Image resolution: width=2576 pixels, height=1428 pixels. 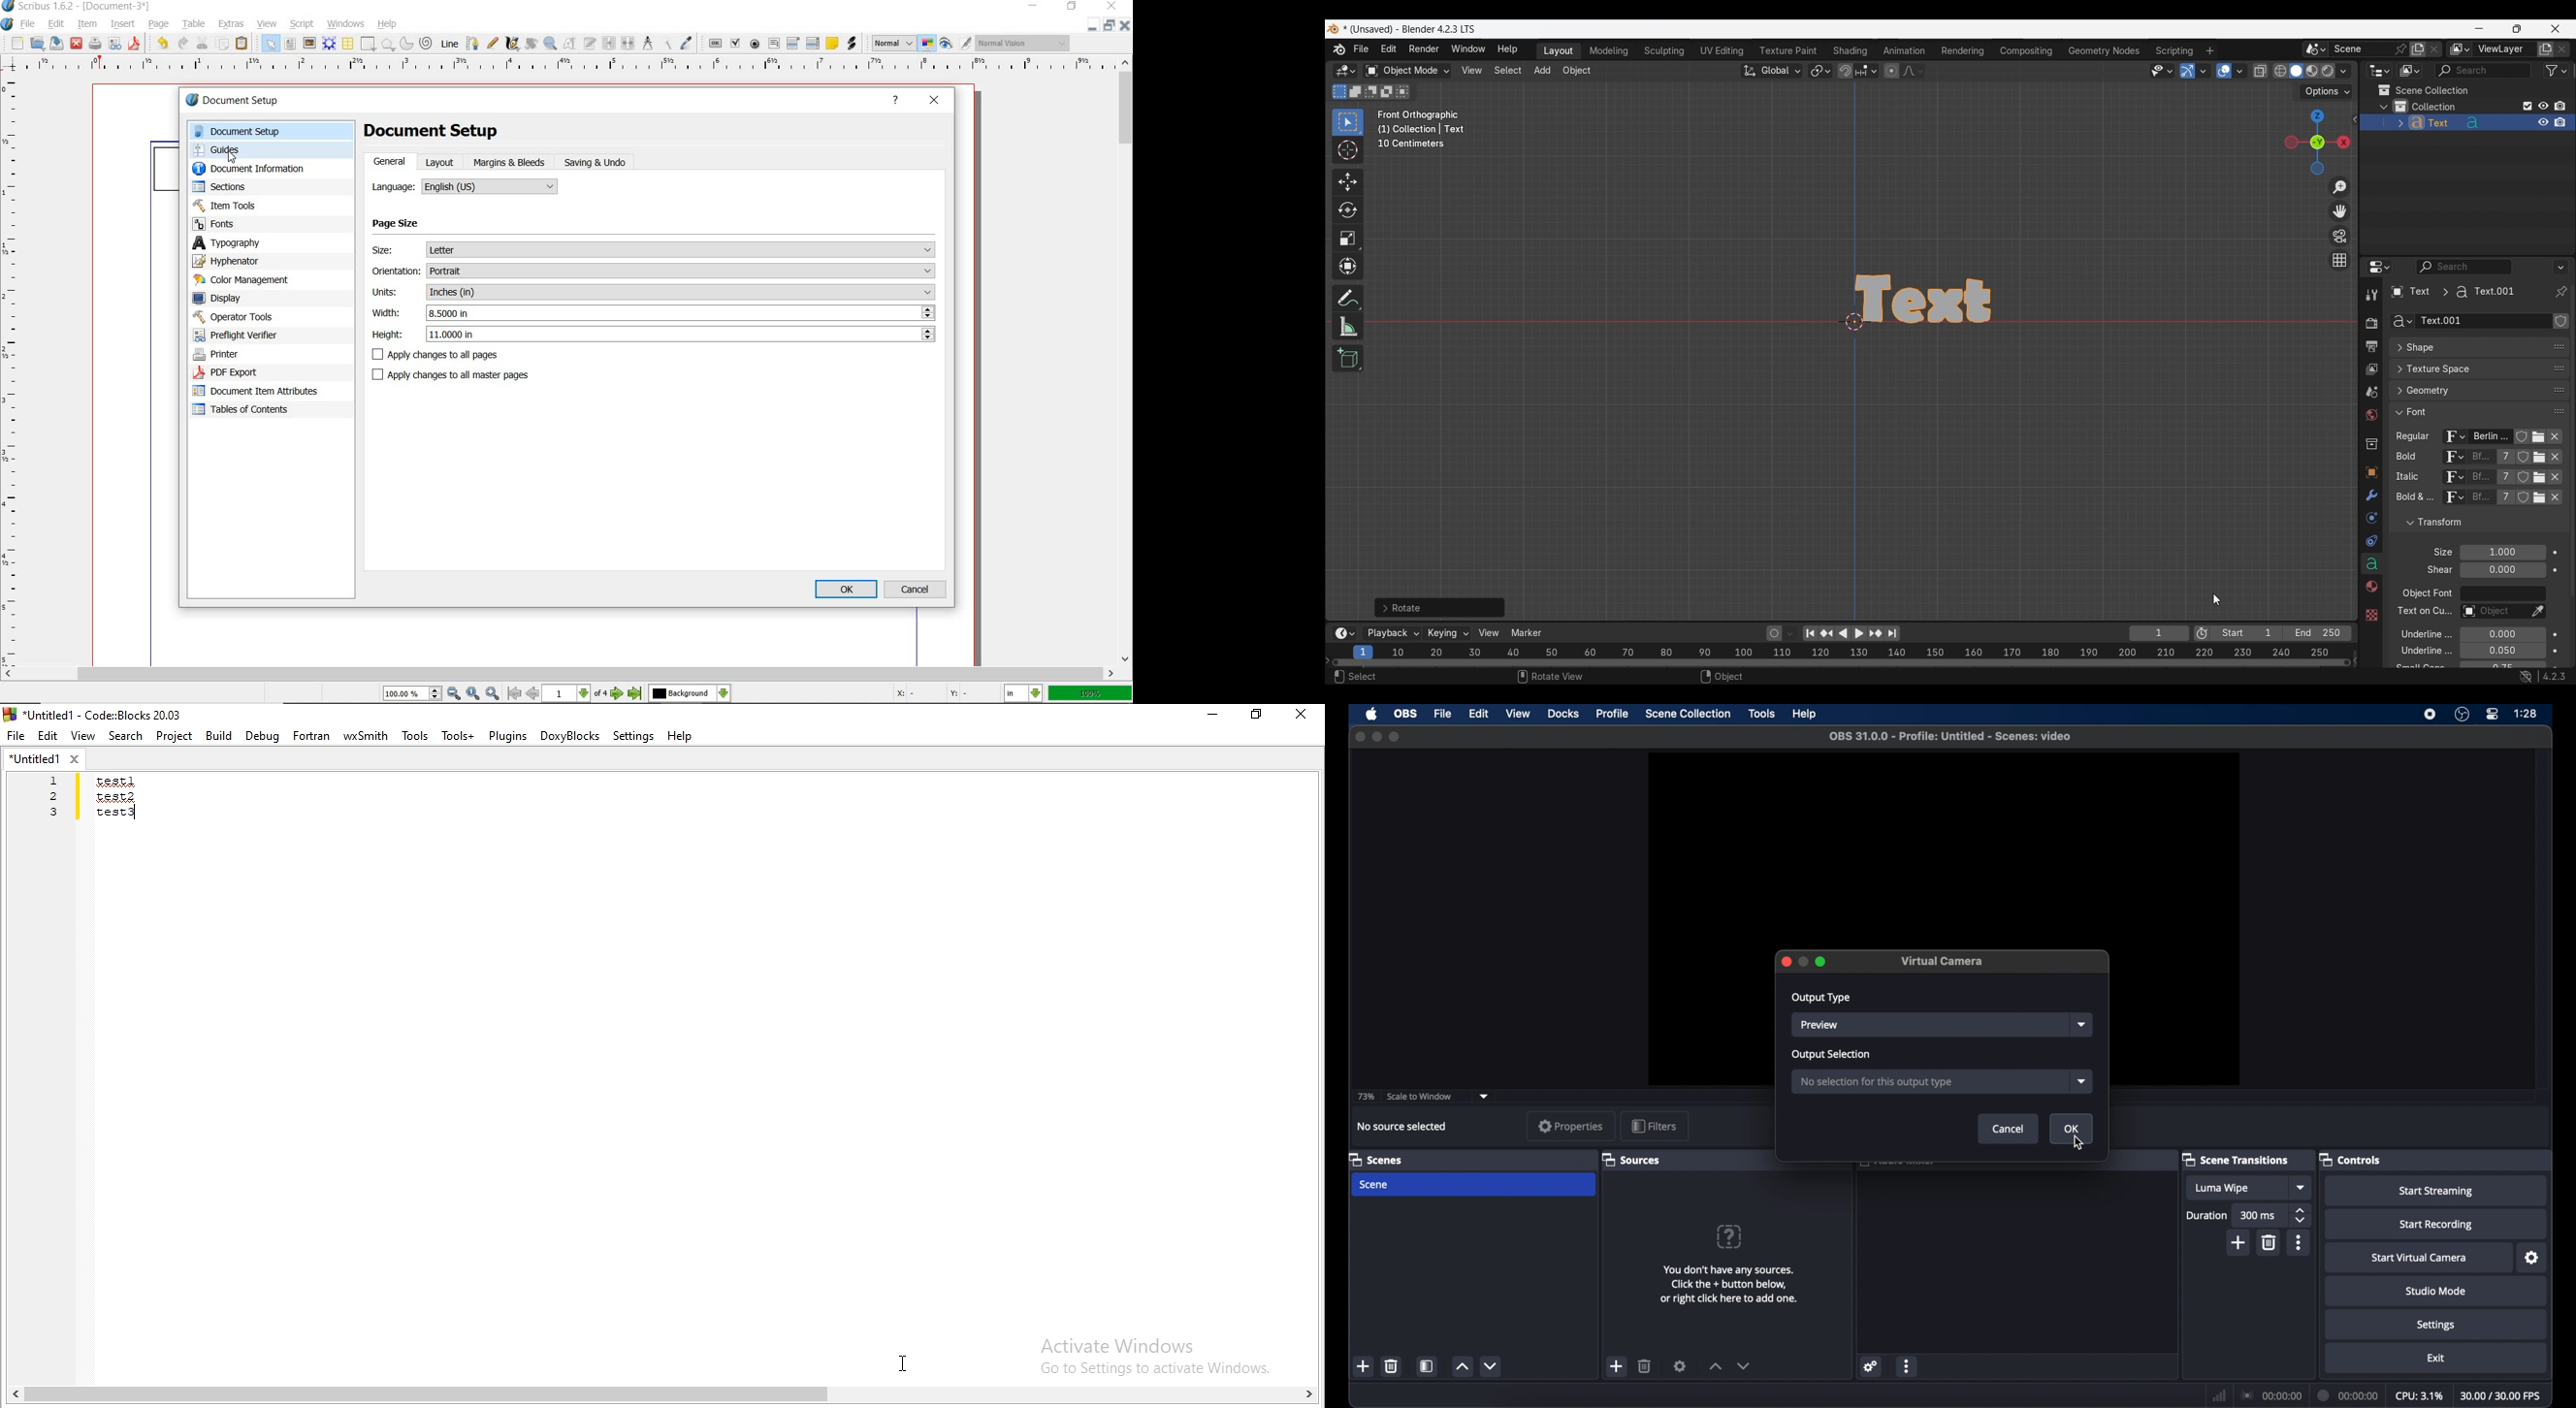 I want to click on Play animation, so click(x=1850, y=634).